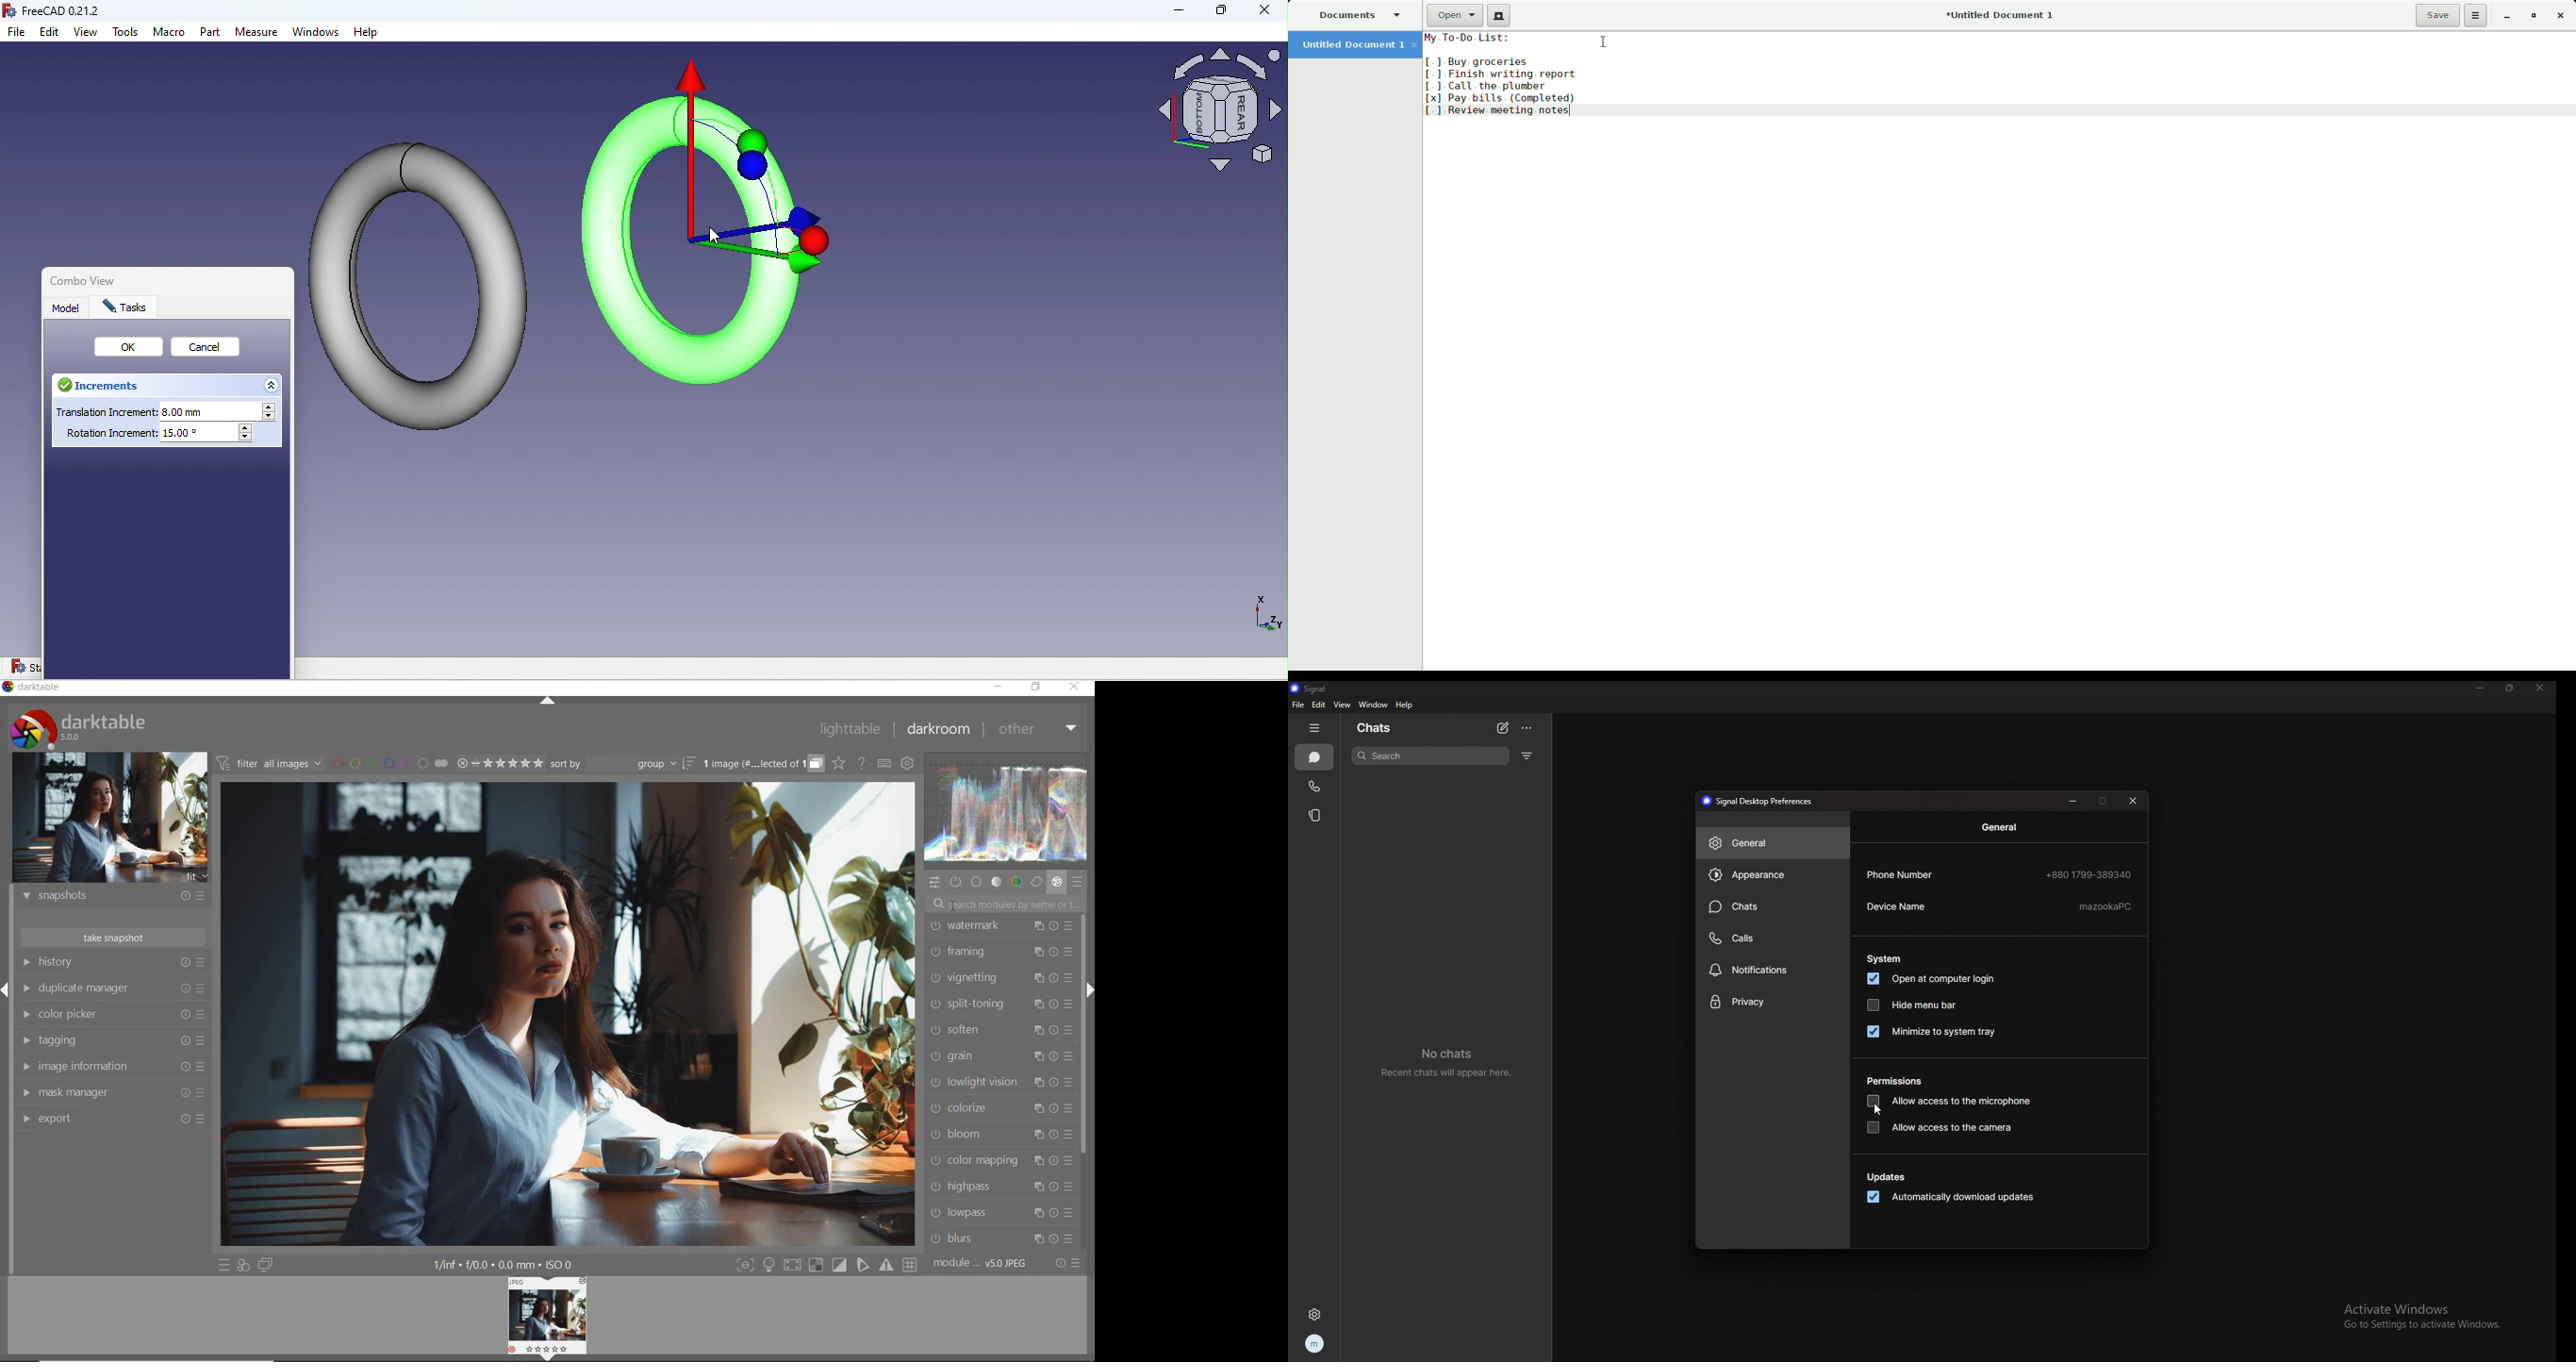 The width and height of the screenshot is (2576, 1372). I want to click on Combo view, so click(78, 279).